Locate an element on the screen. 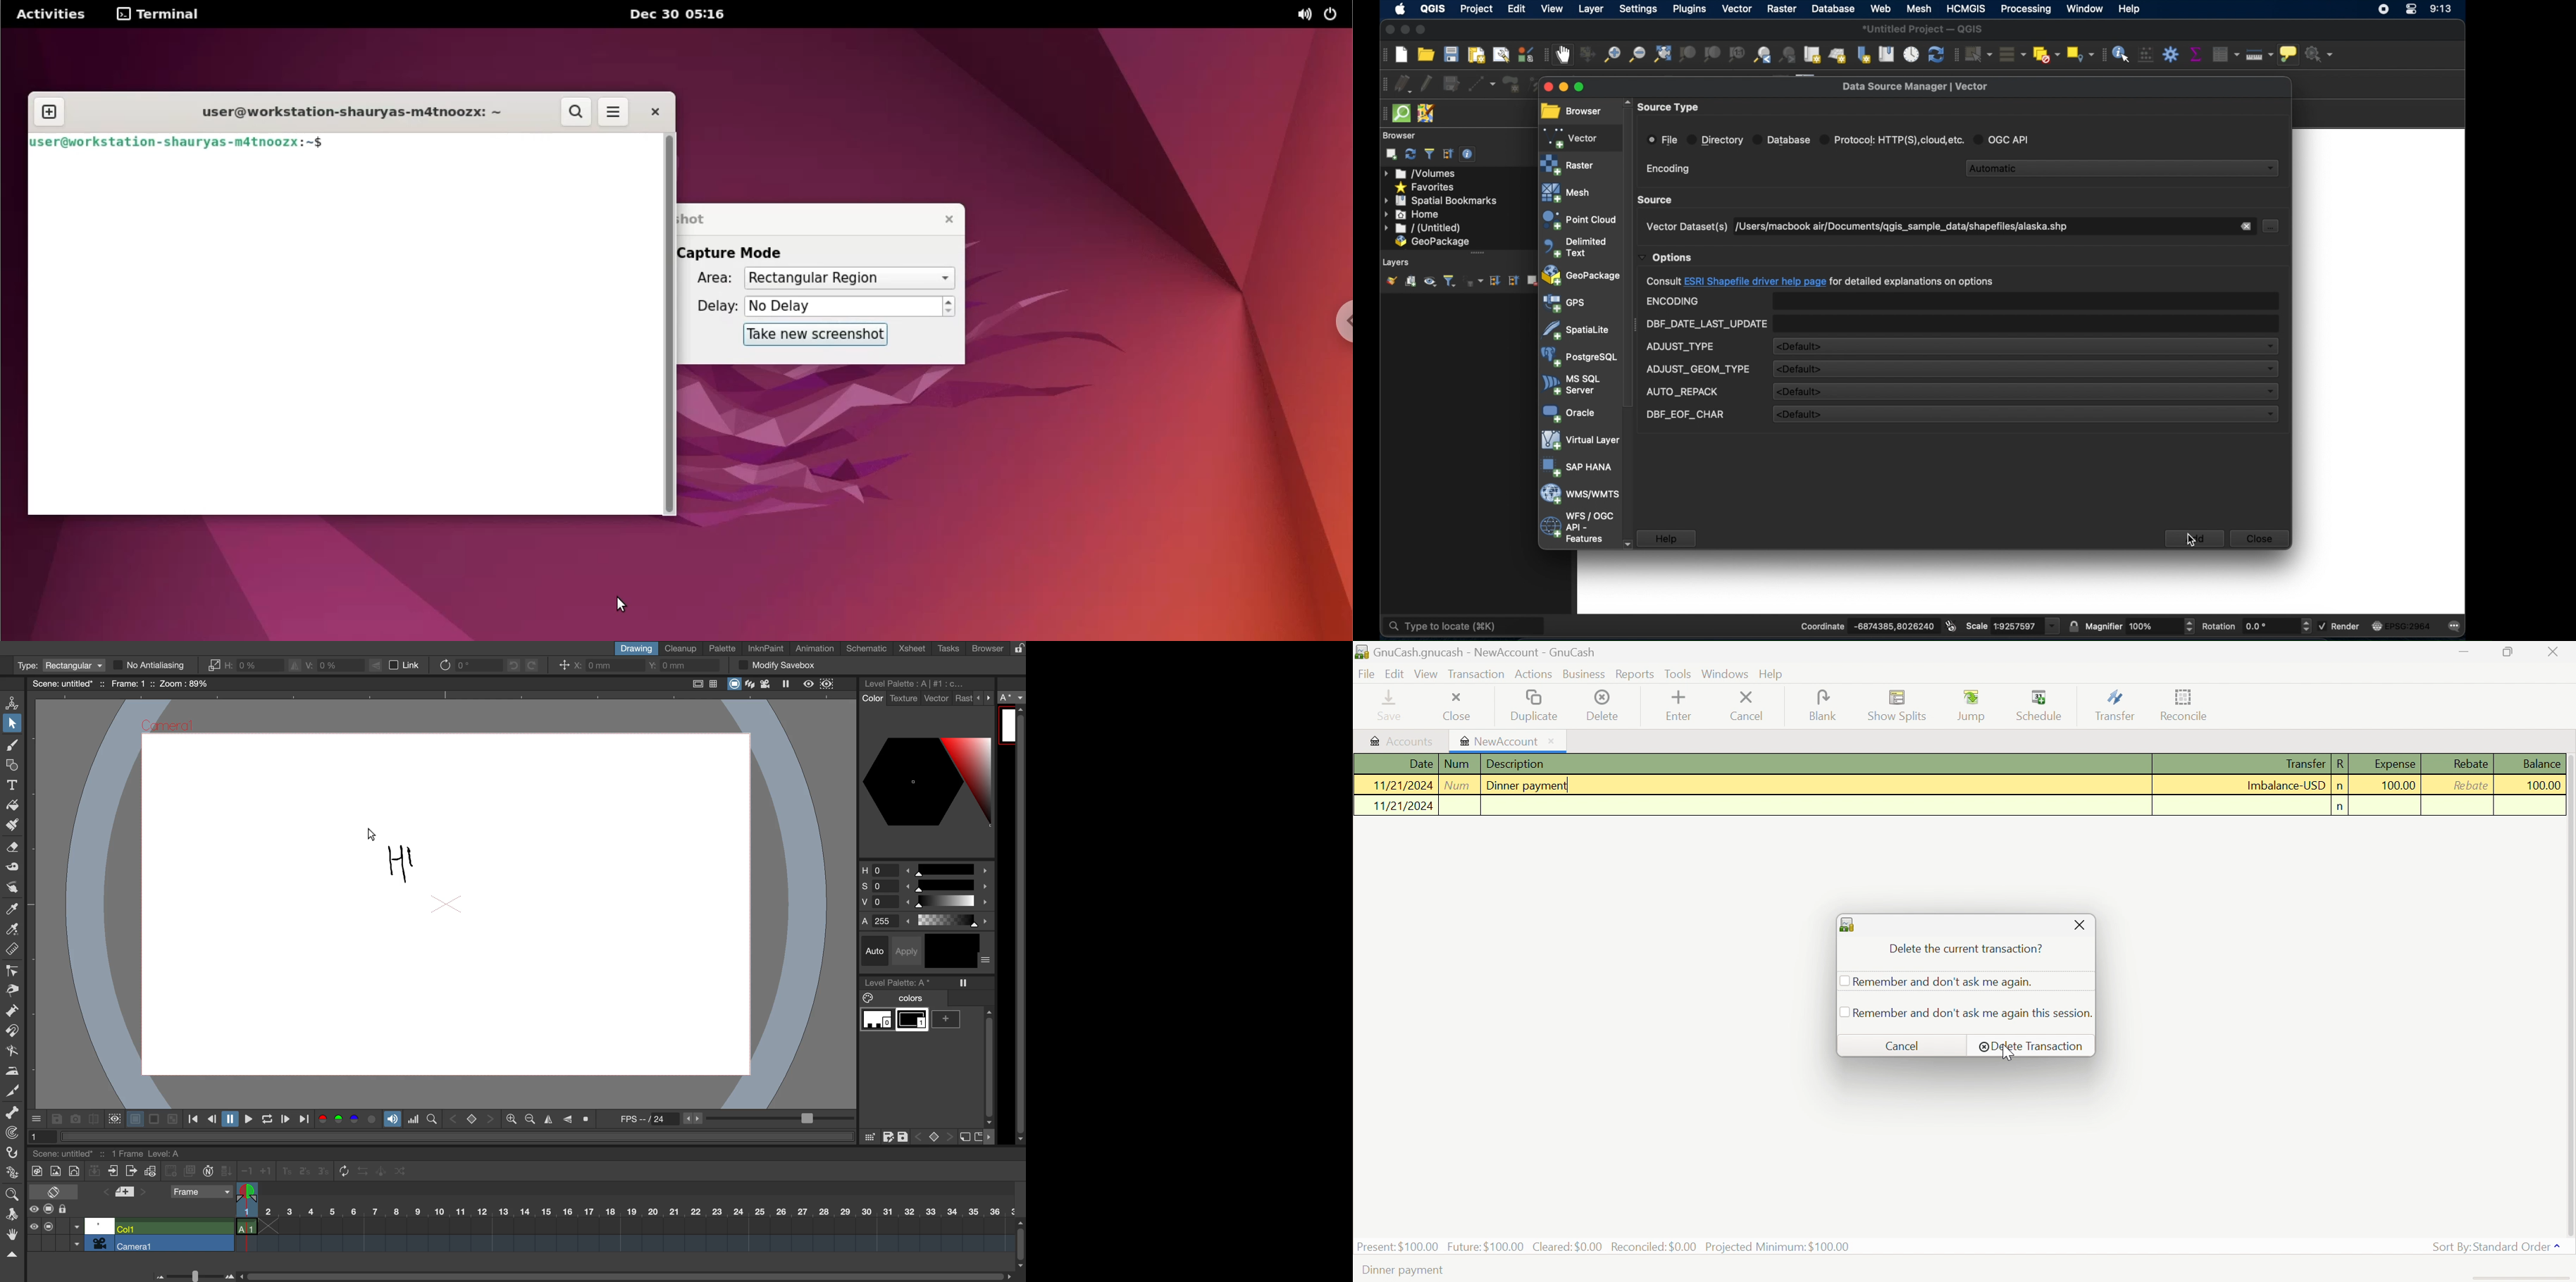 This screenshot has width=2576, height=1288. show statistical summary is located at coordinates (2195, 52).